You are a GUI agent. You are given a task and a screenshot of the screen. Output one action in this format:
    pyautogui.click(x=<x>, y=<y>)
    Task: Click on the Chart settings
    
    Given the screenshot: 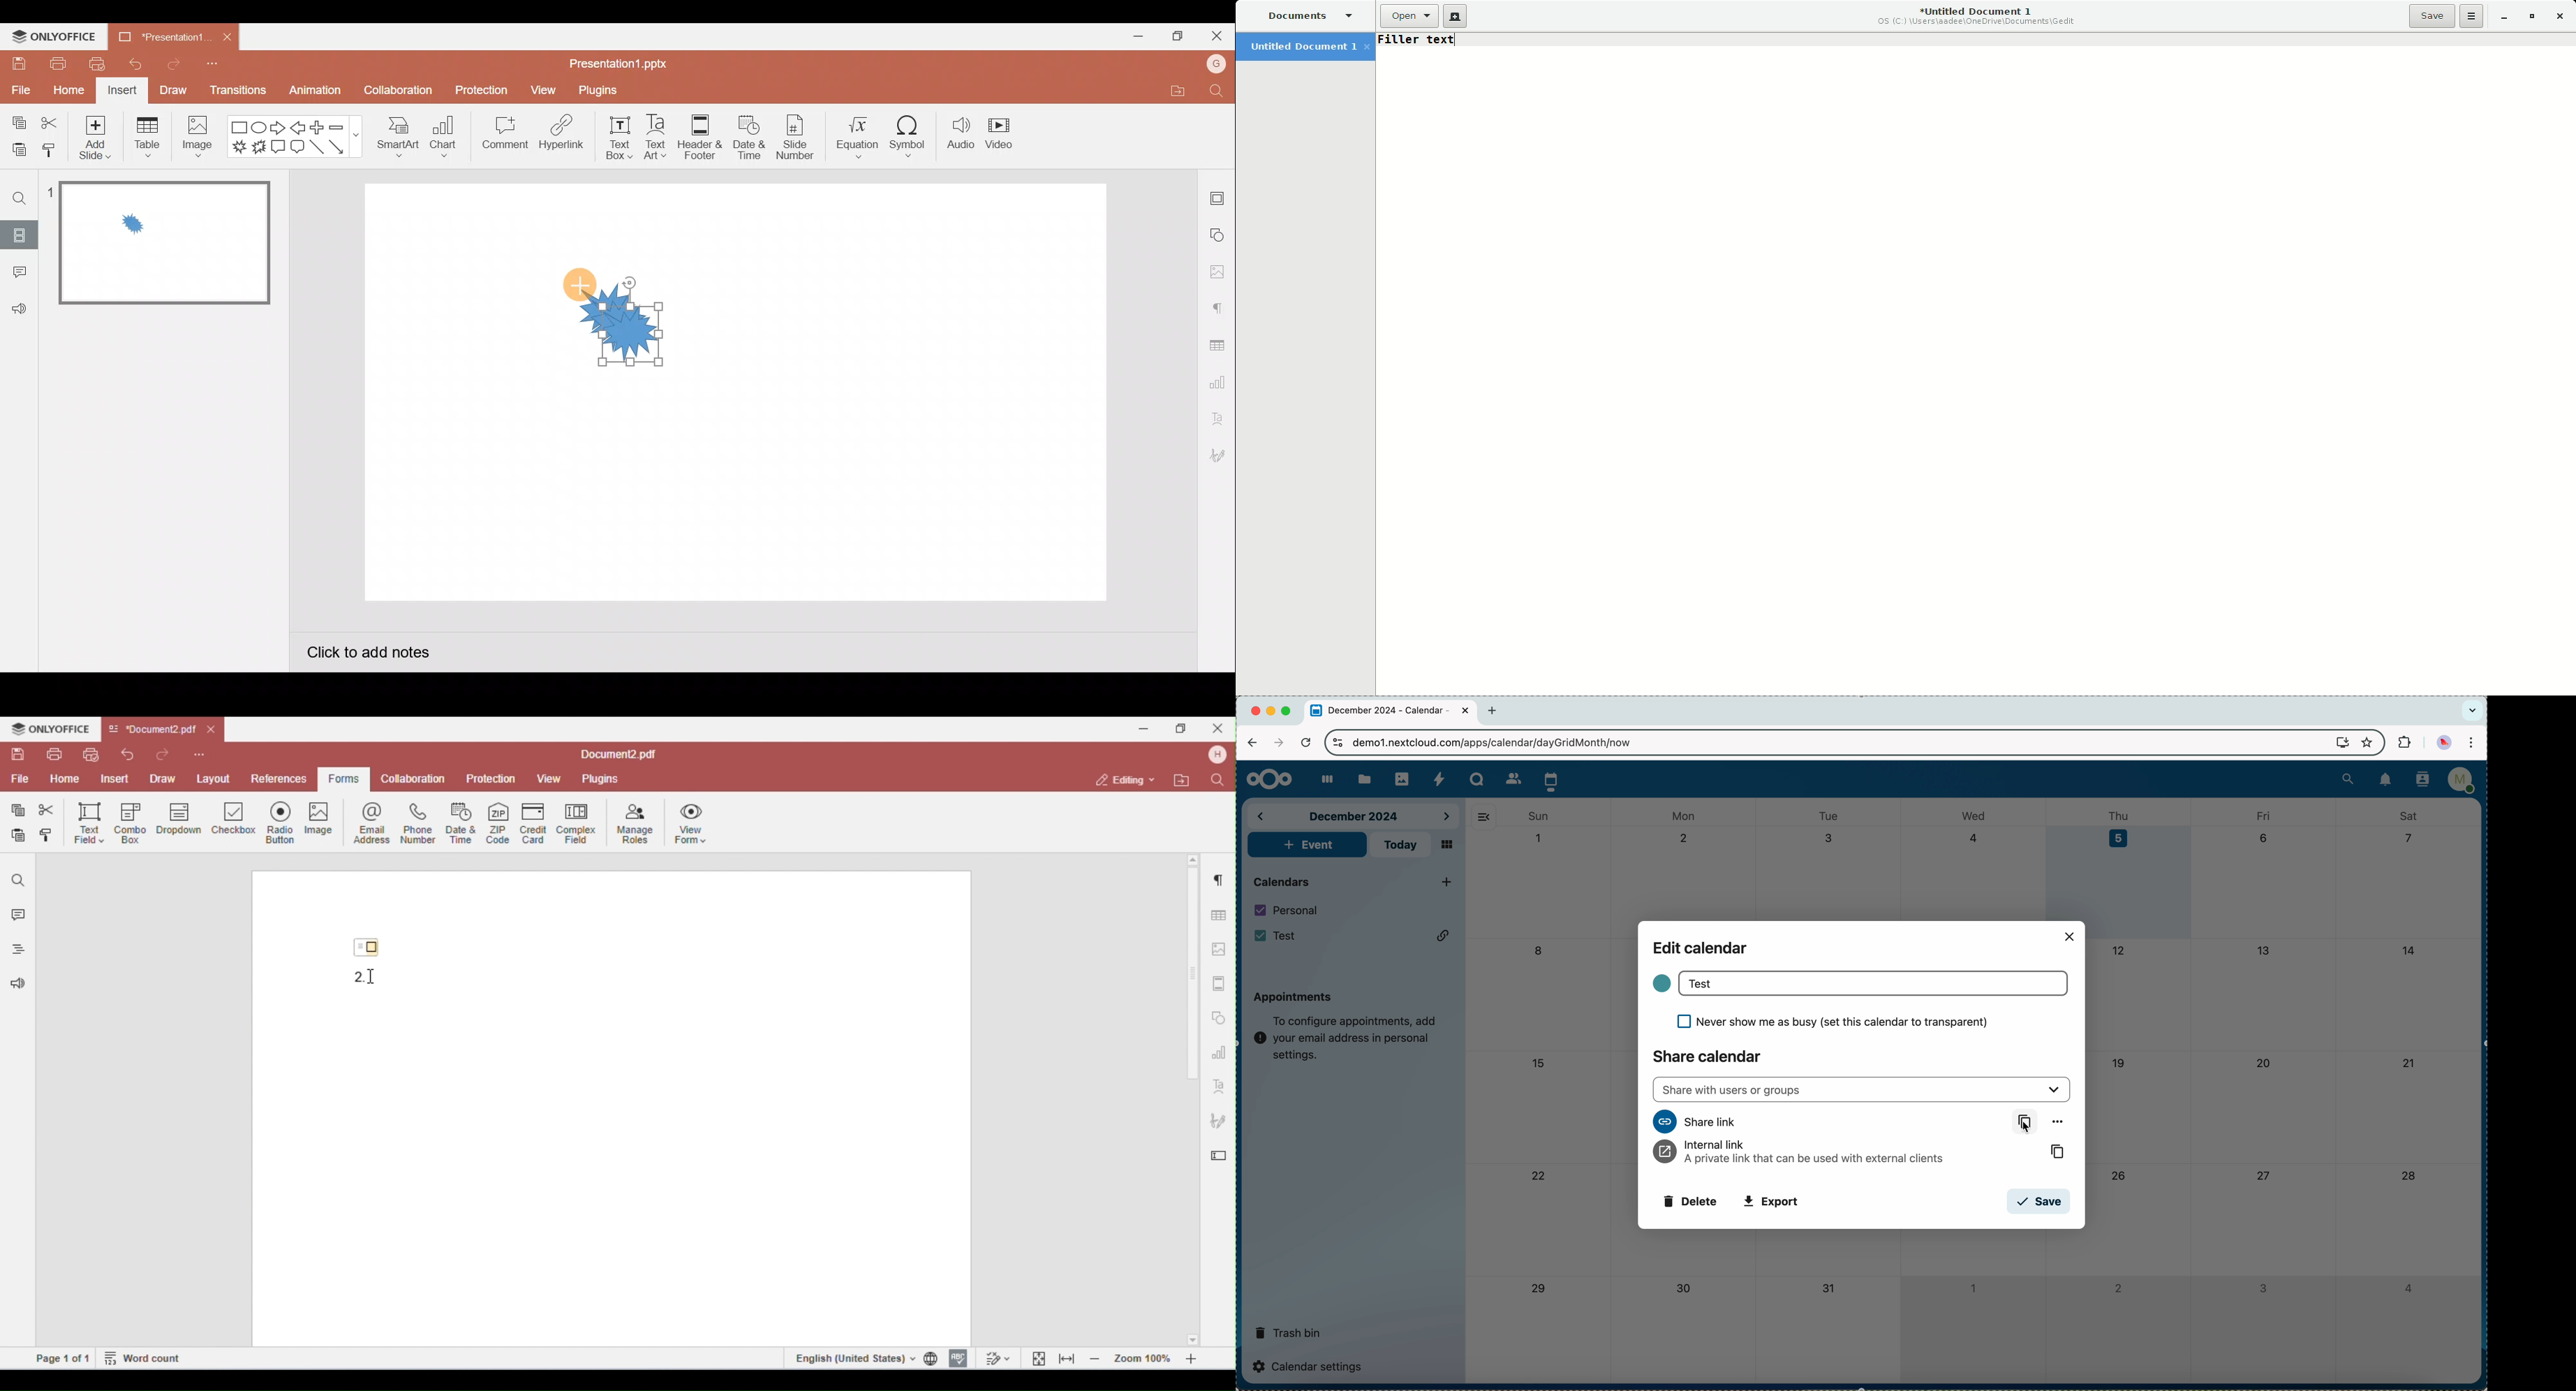 What is the action you would take?
    pyautogui.click(x=1219, y=380)
    